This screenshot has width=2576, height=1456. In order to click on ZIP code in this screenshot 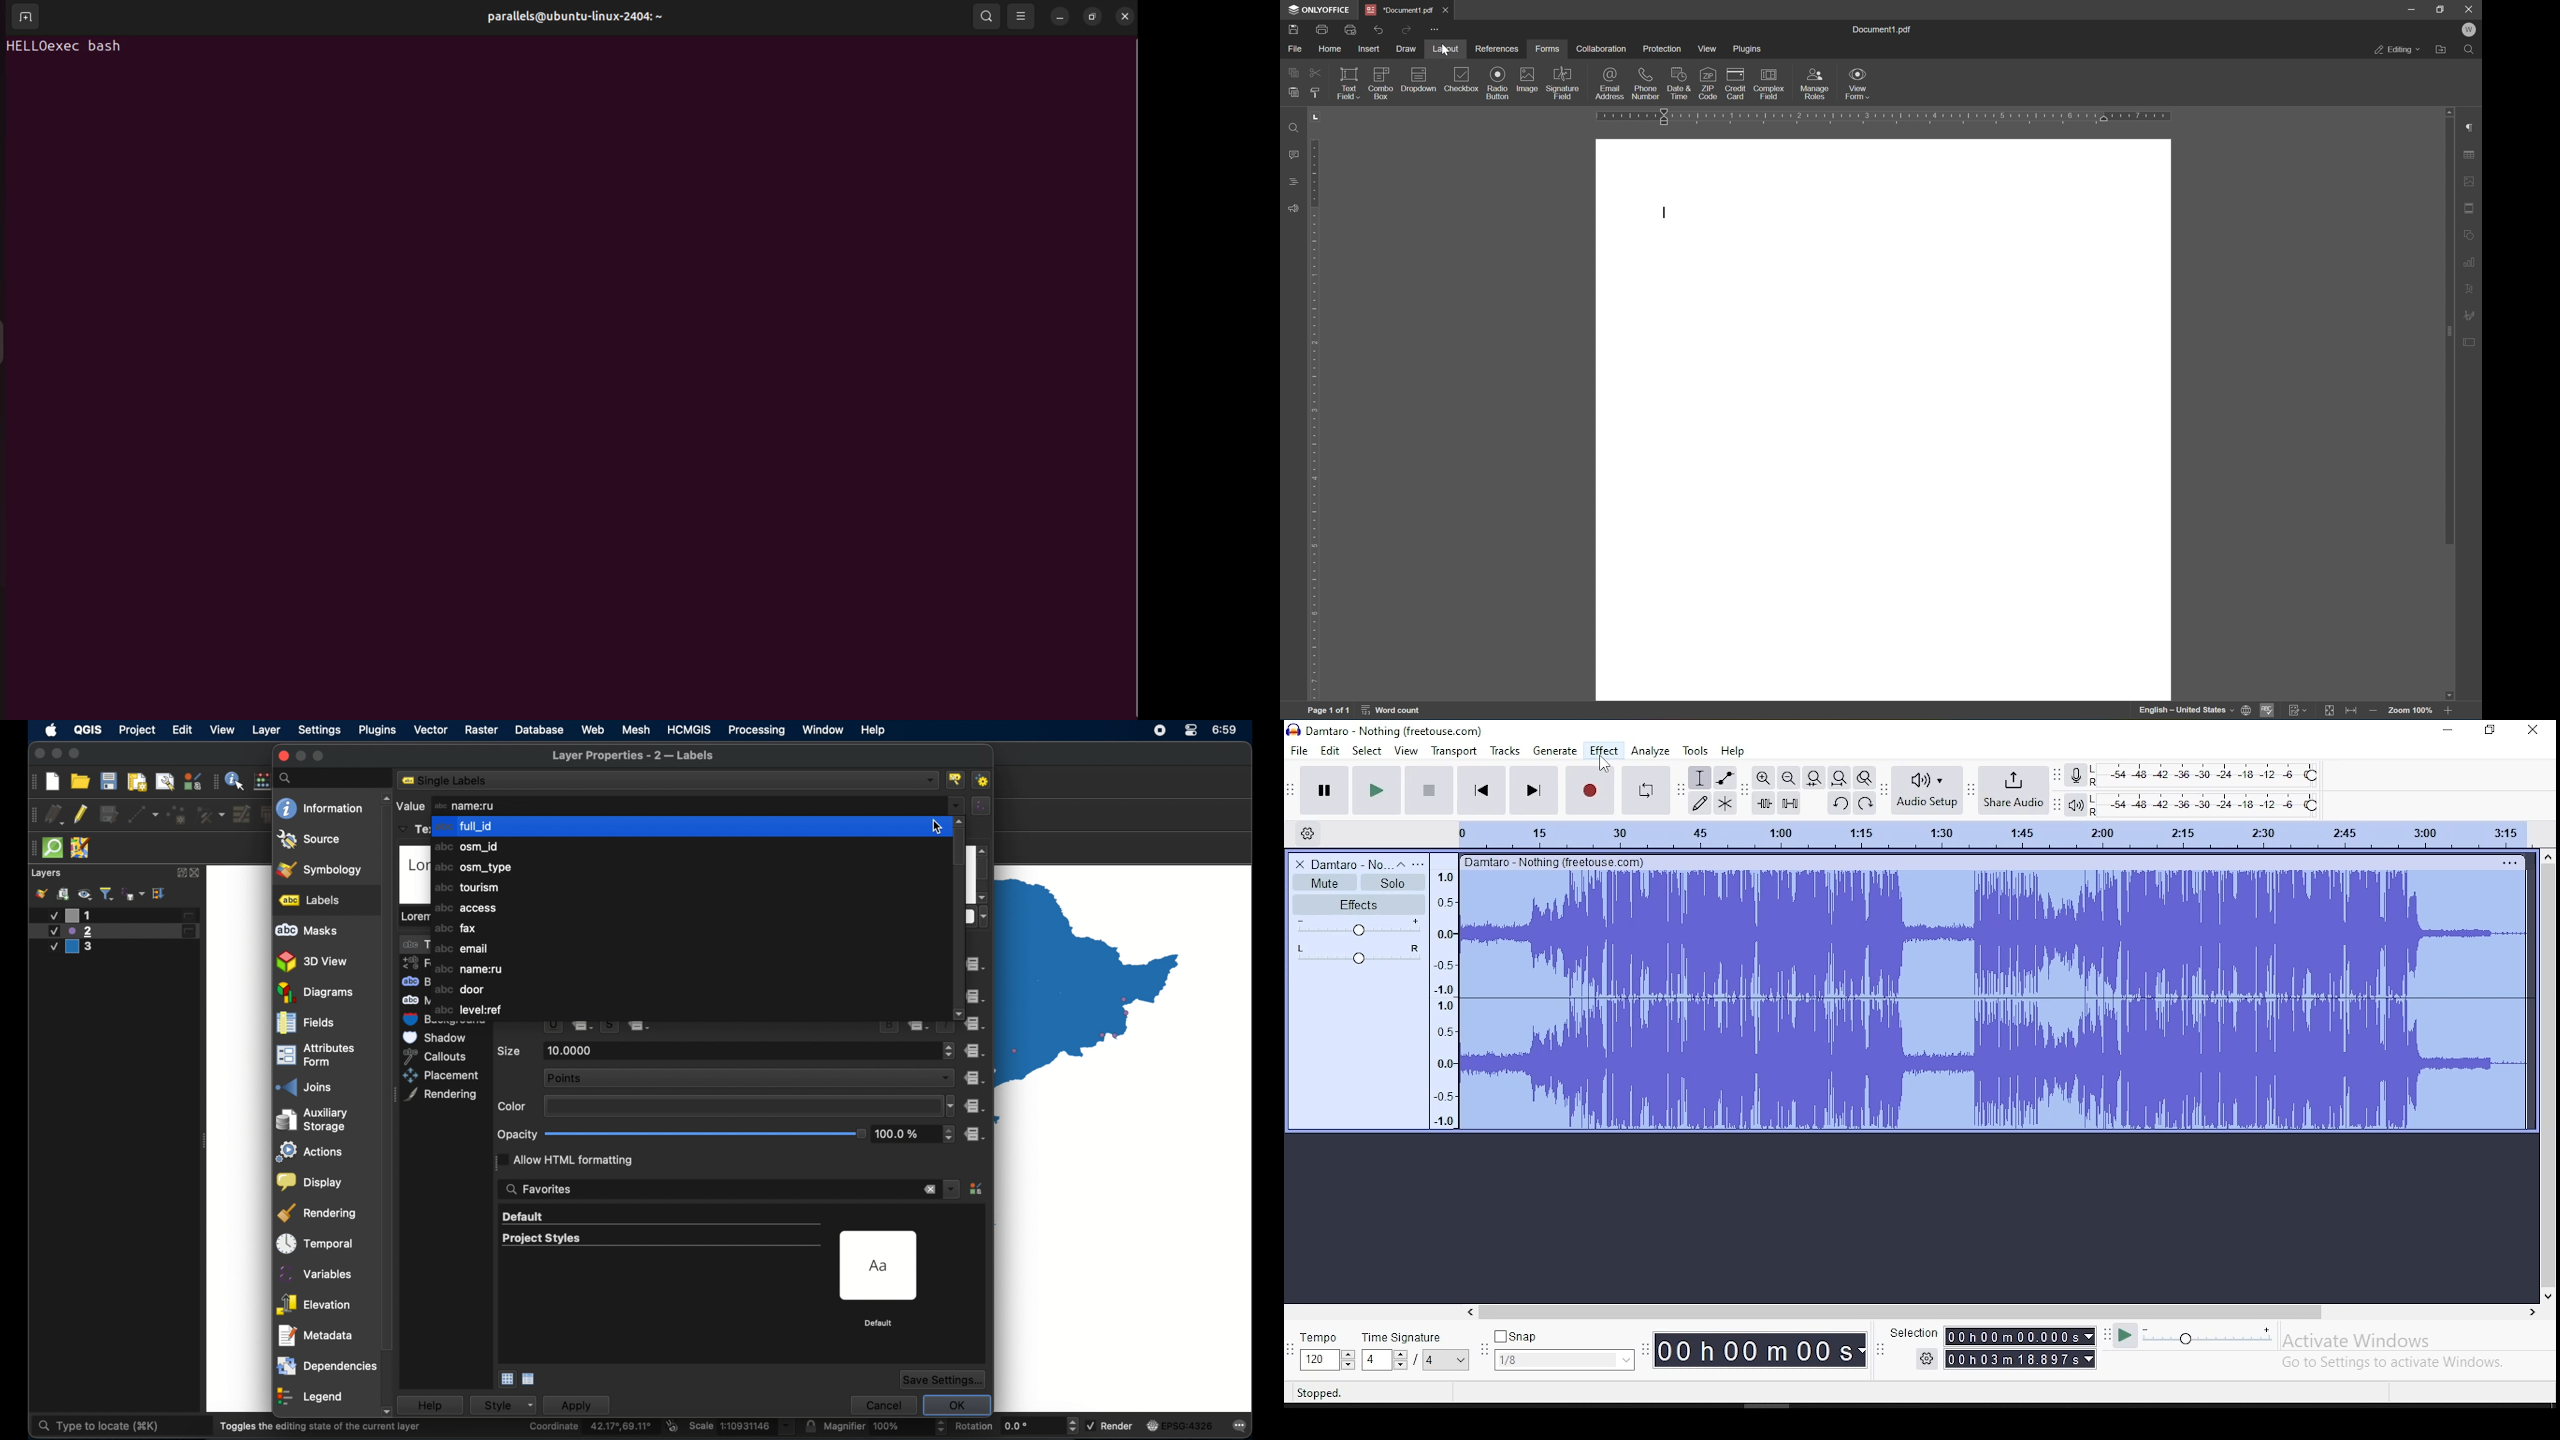, I will do `click(1706, 84)`.